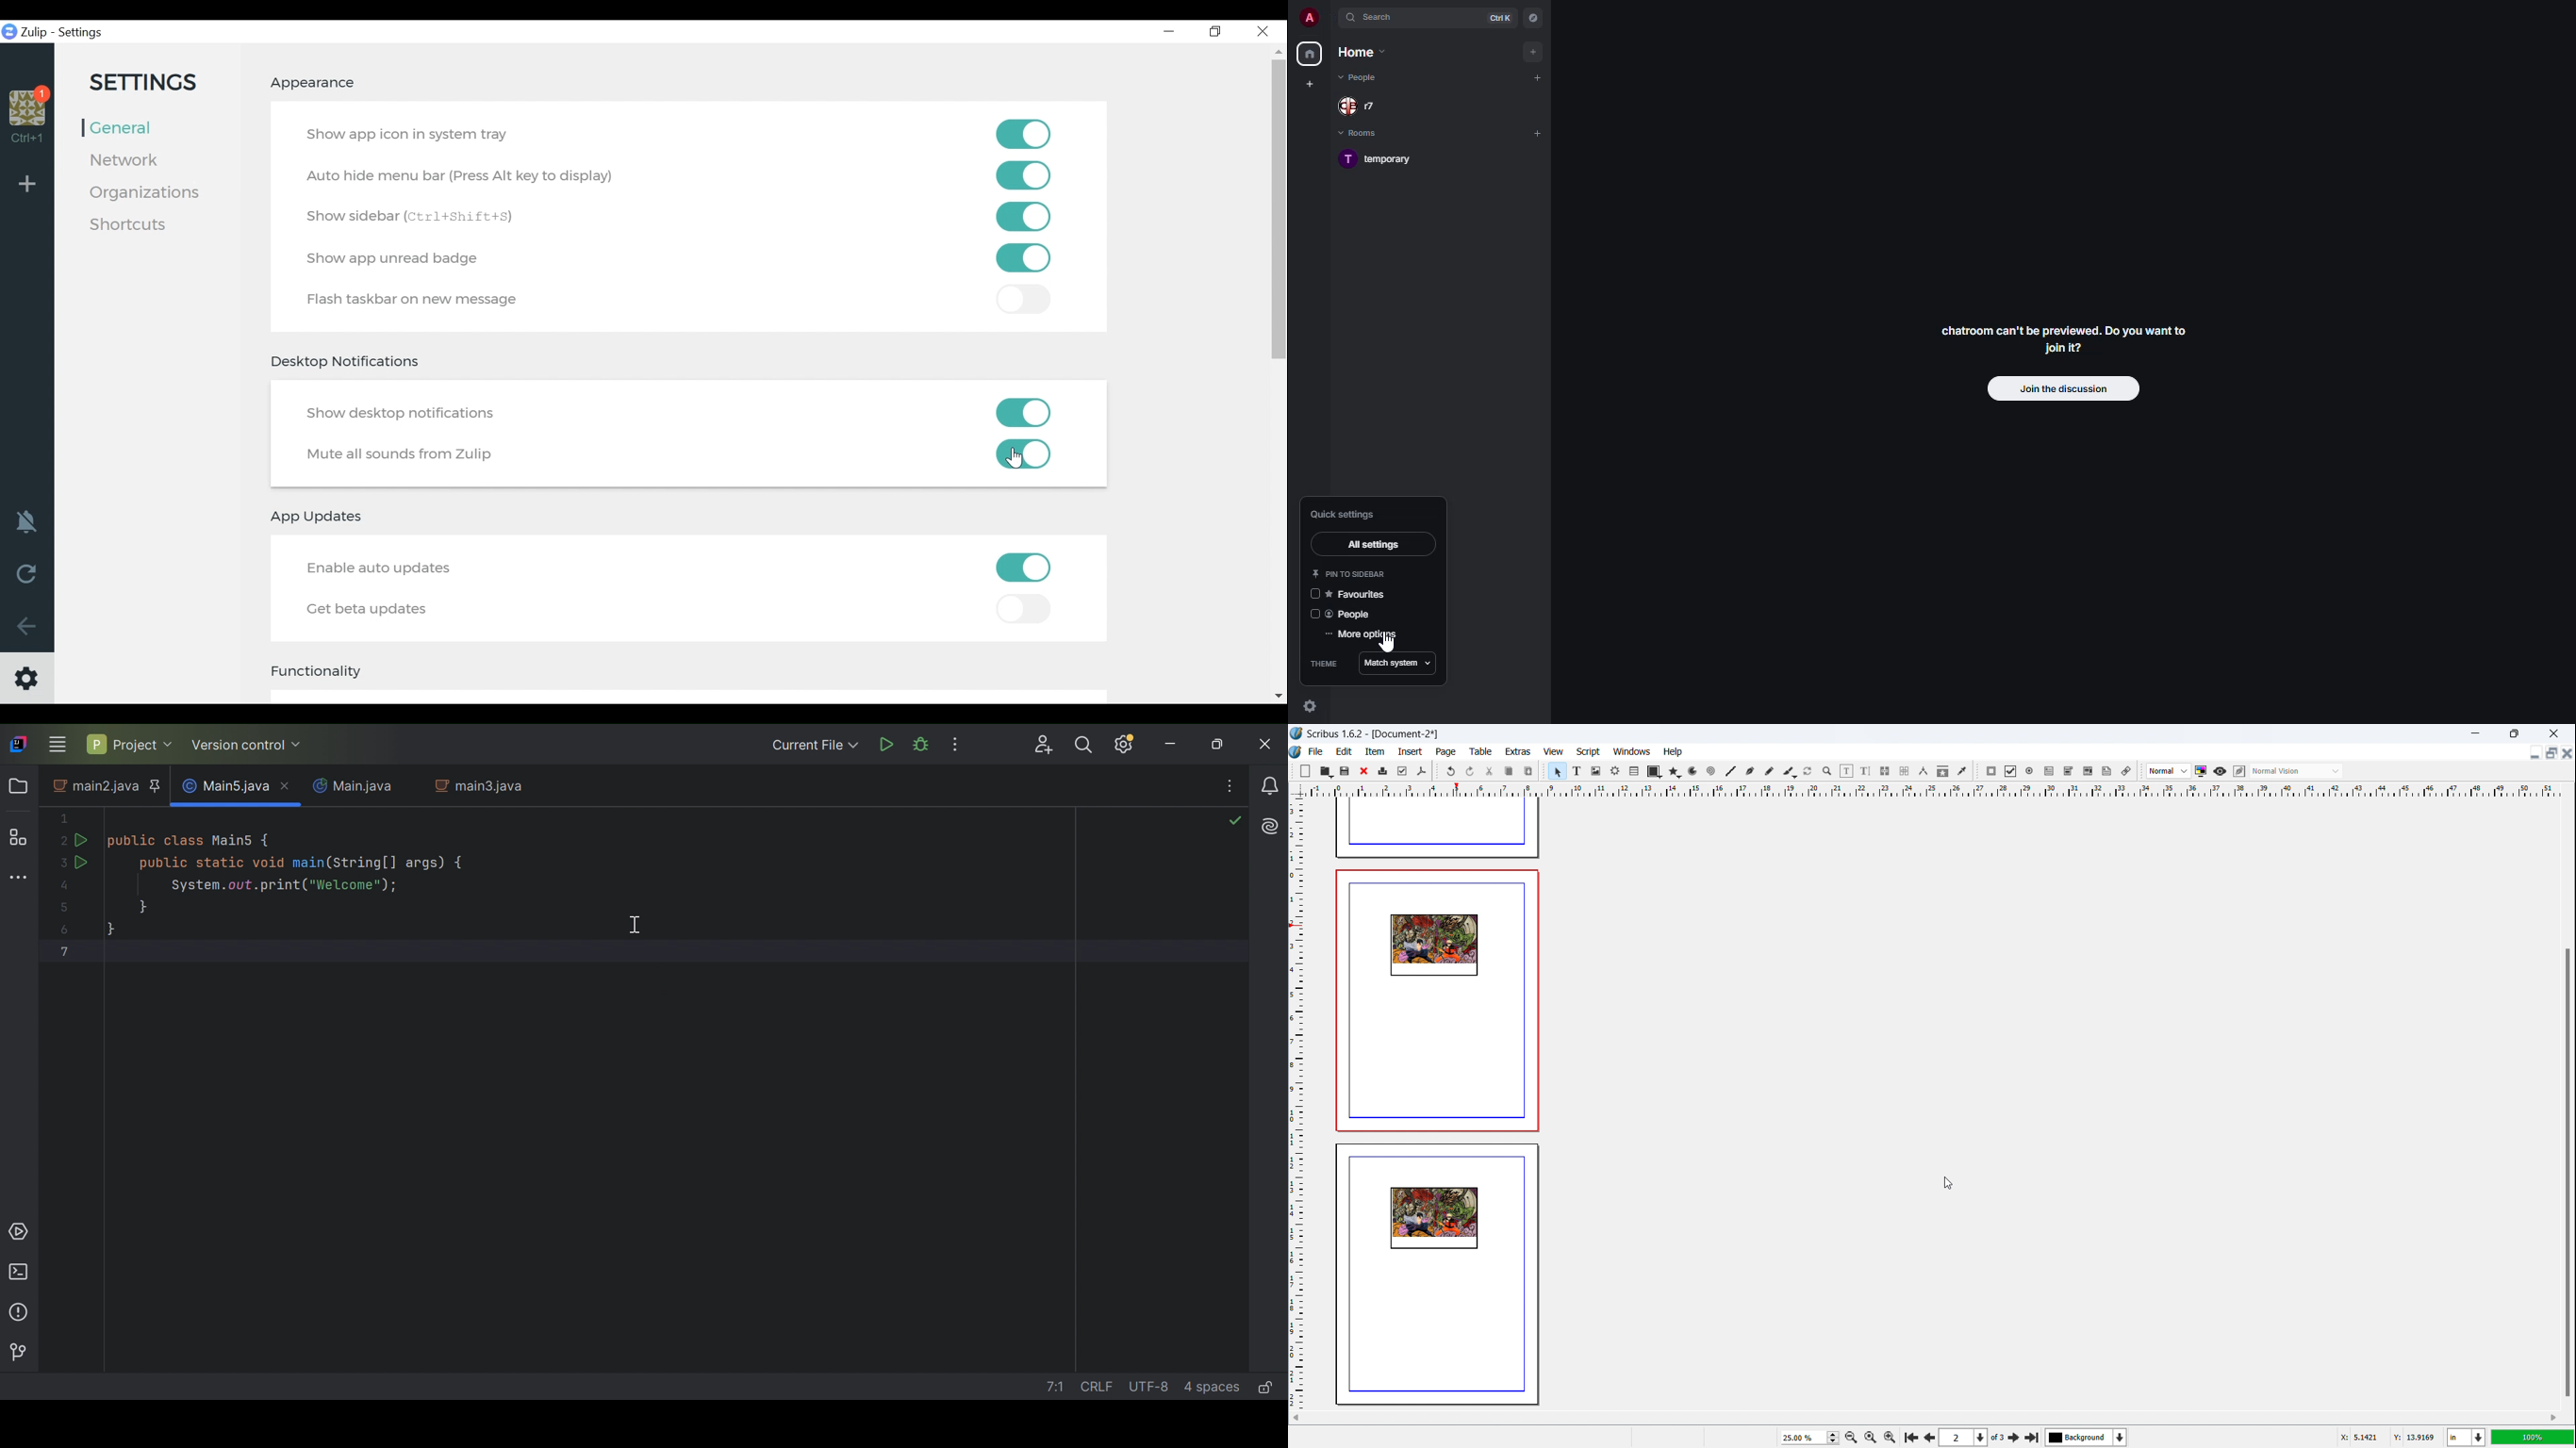 Image resolution: width=2576 pixels, height=1456 pixels. I want to click on Shortcuts, so click(132, 226).